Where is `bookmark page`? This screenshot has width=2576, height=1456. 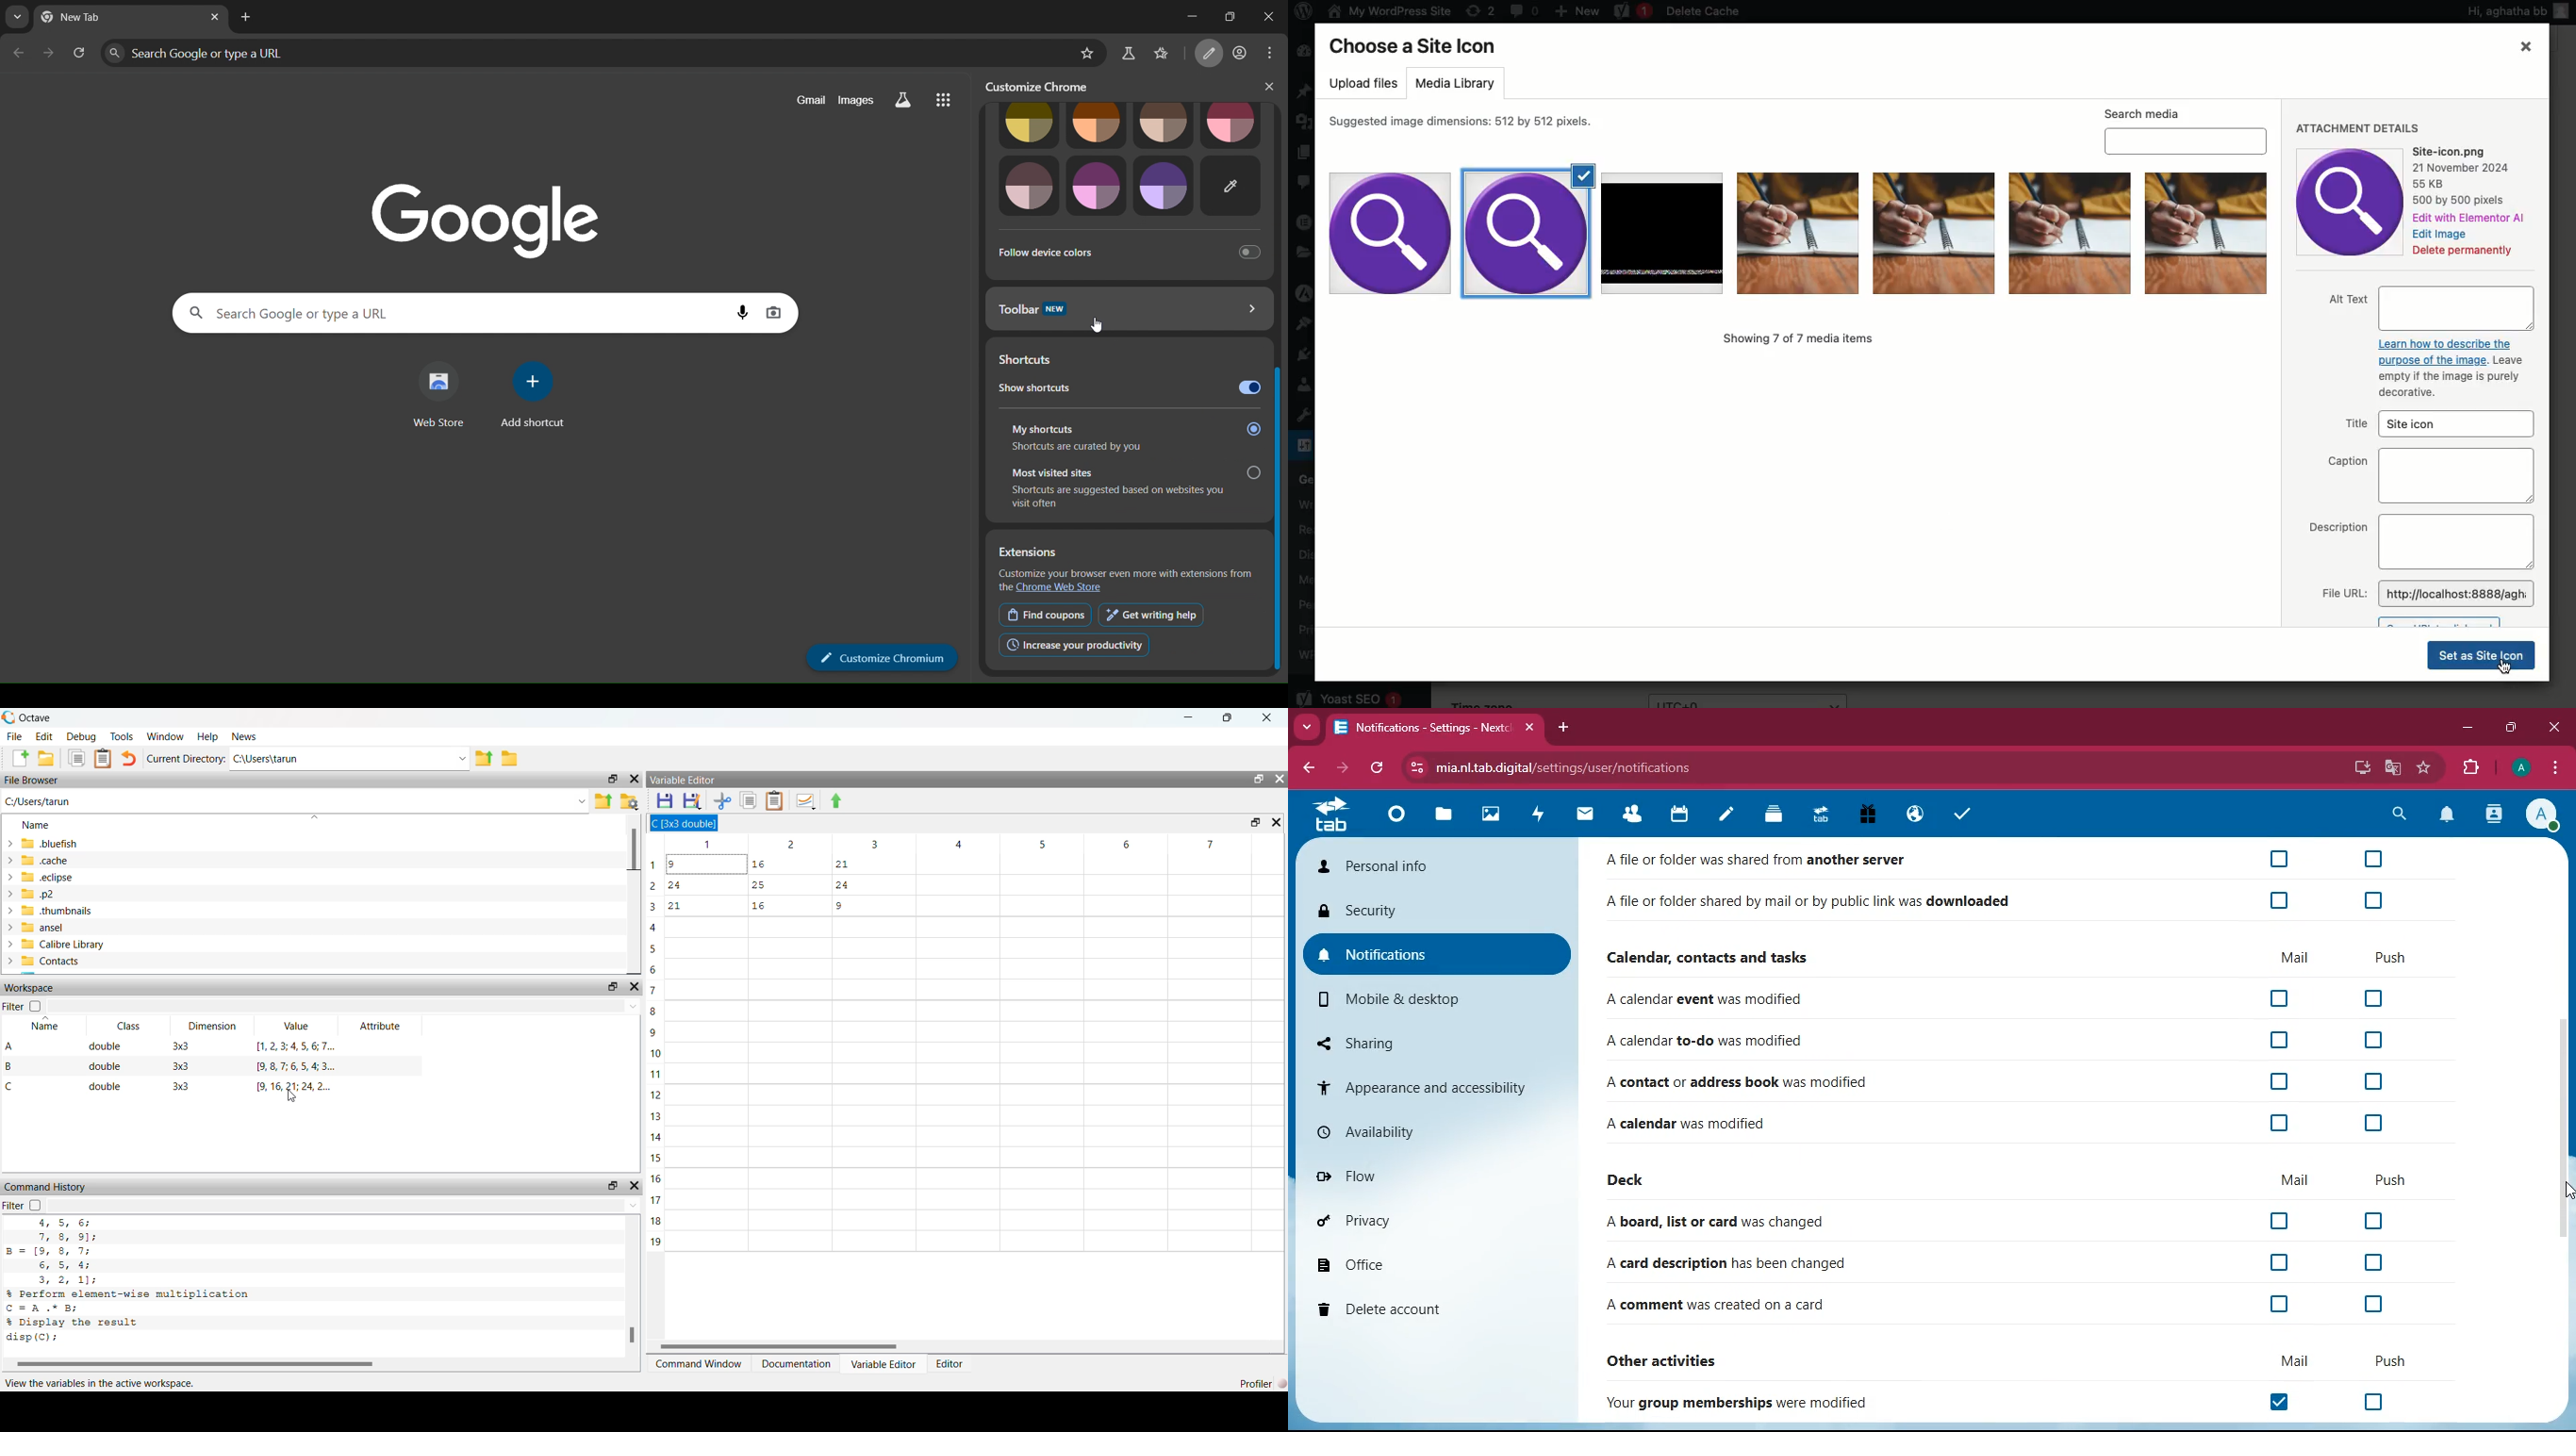 bookmark page is located at coordinates (1083, 53).